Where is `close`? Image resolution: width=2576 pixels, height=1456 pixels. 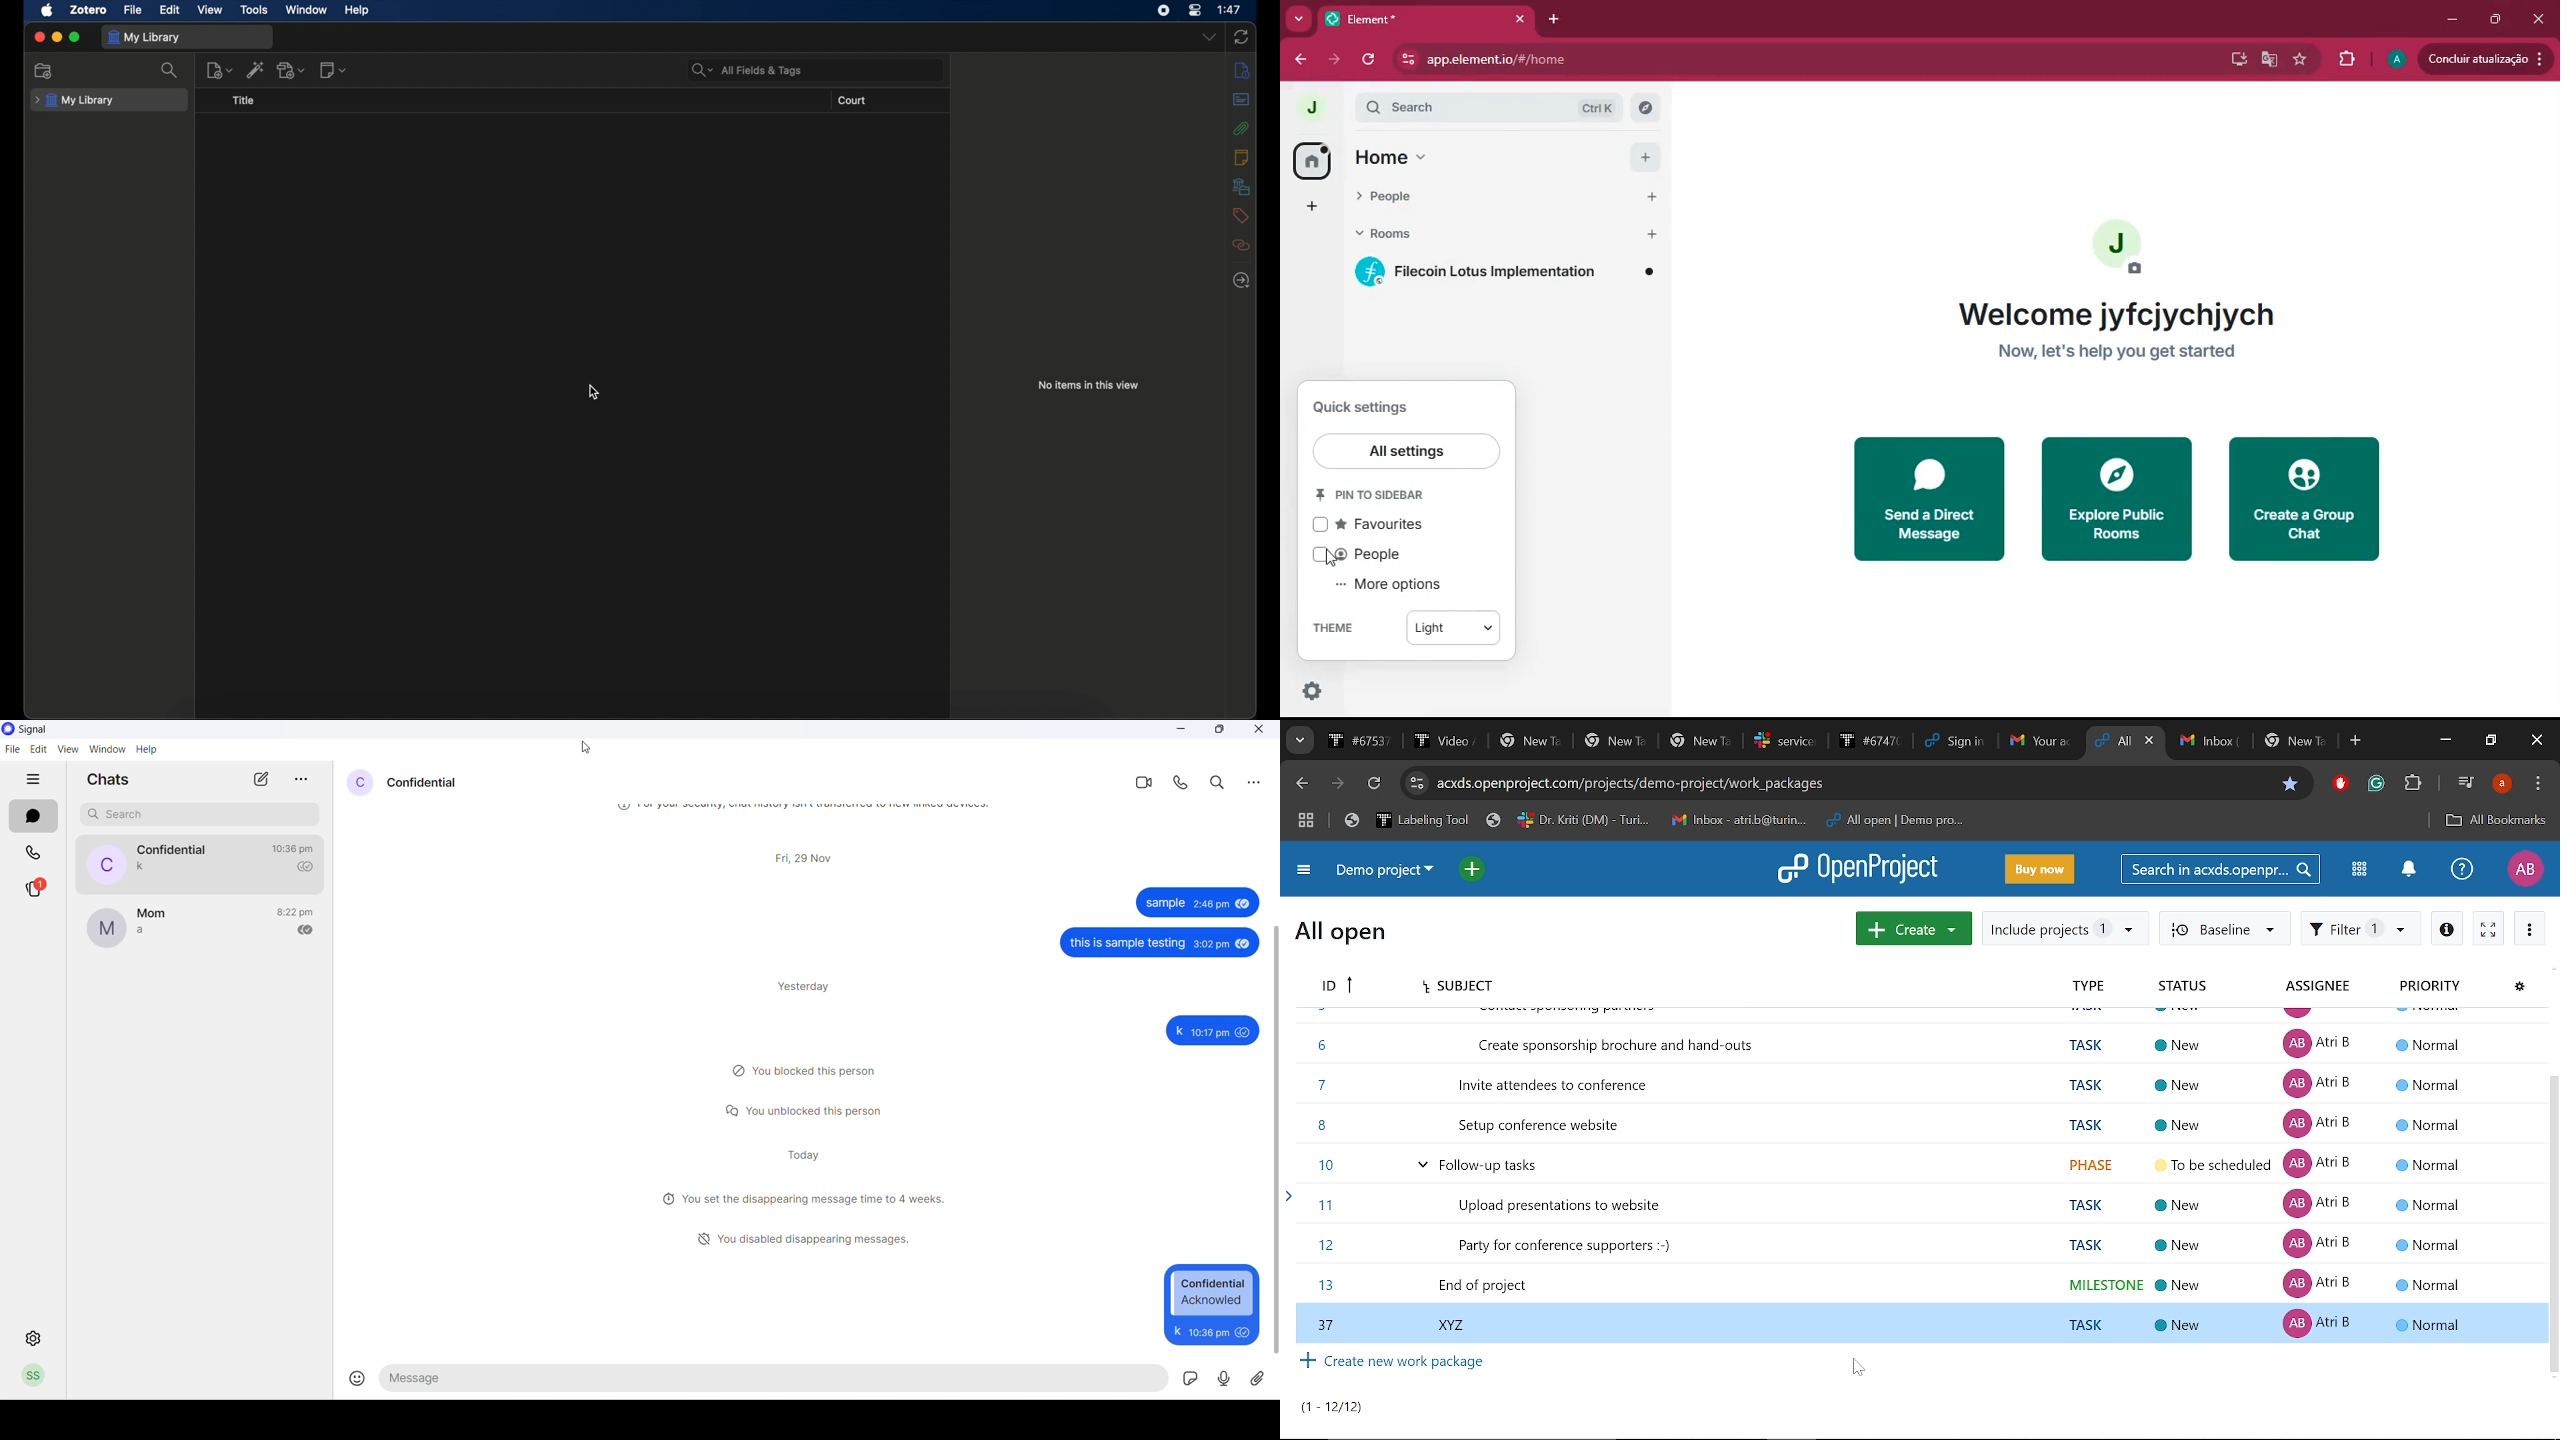 close is located at coordinates (2541, 17).